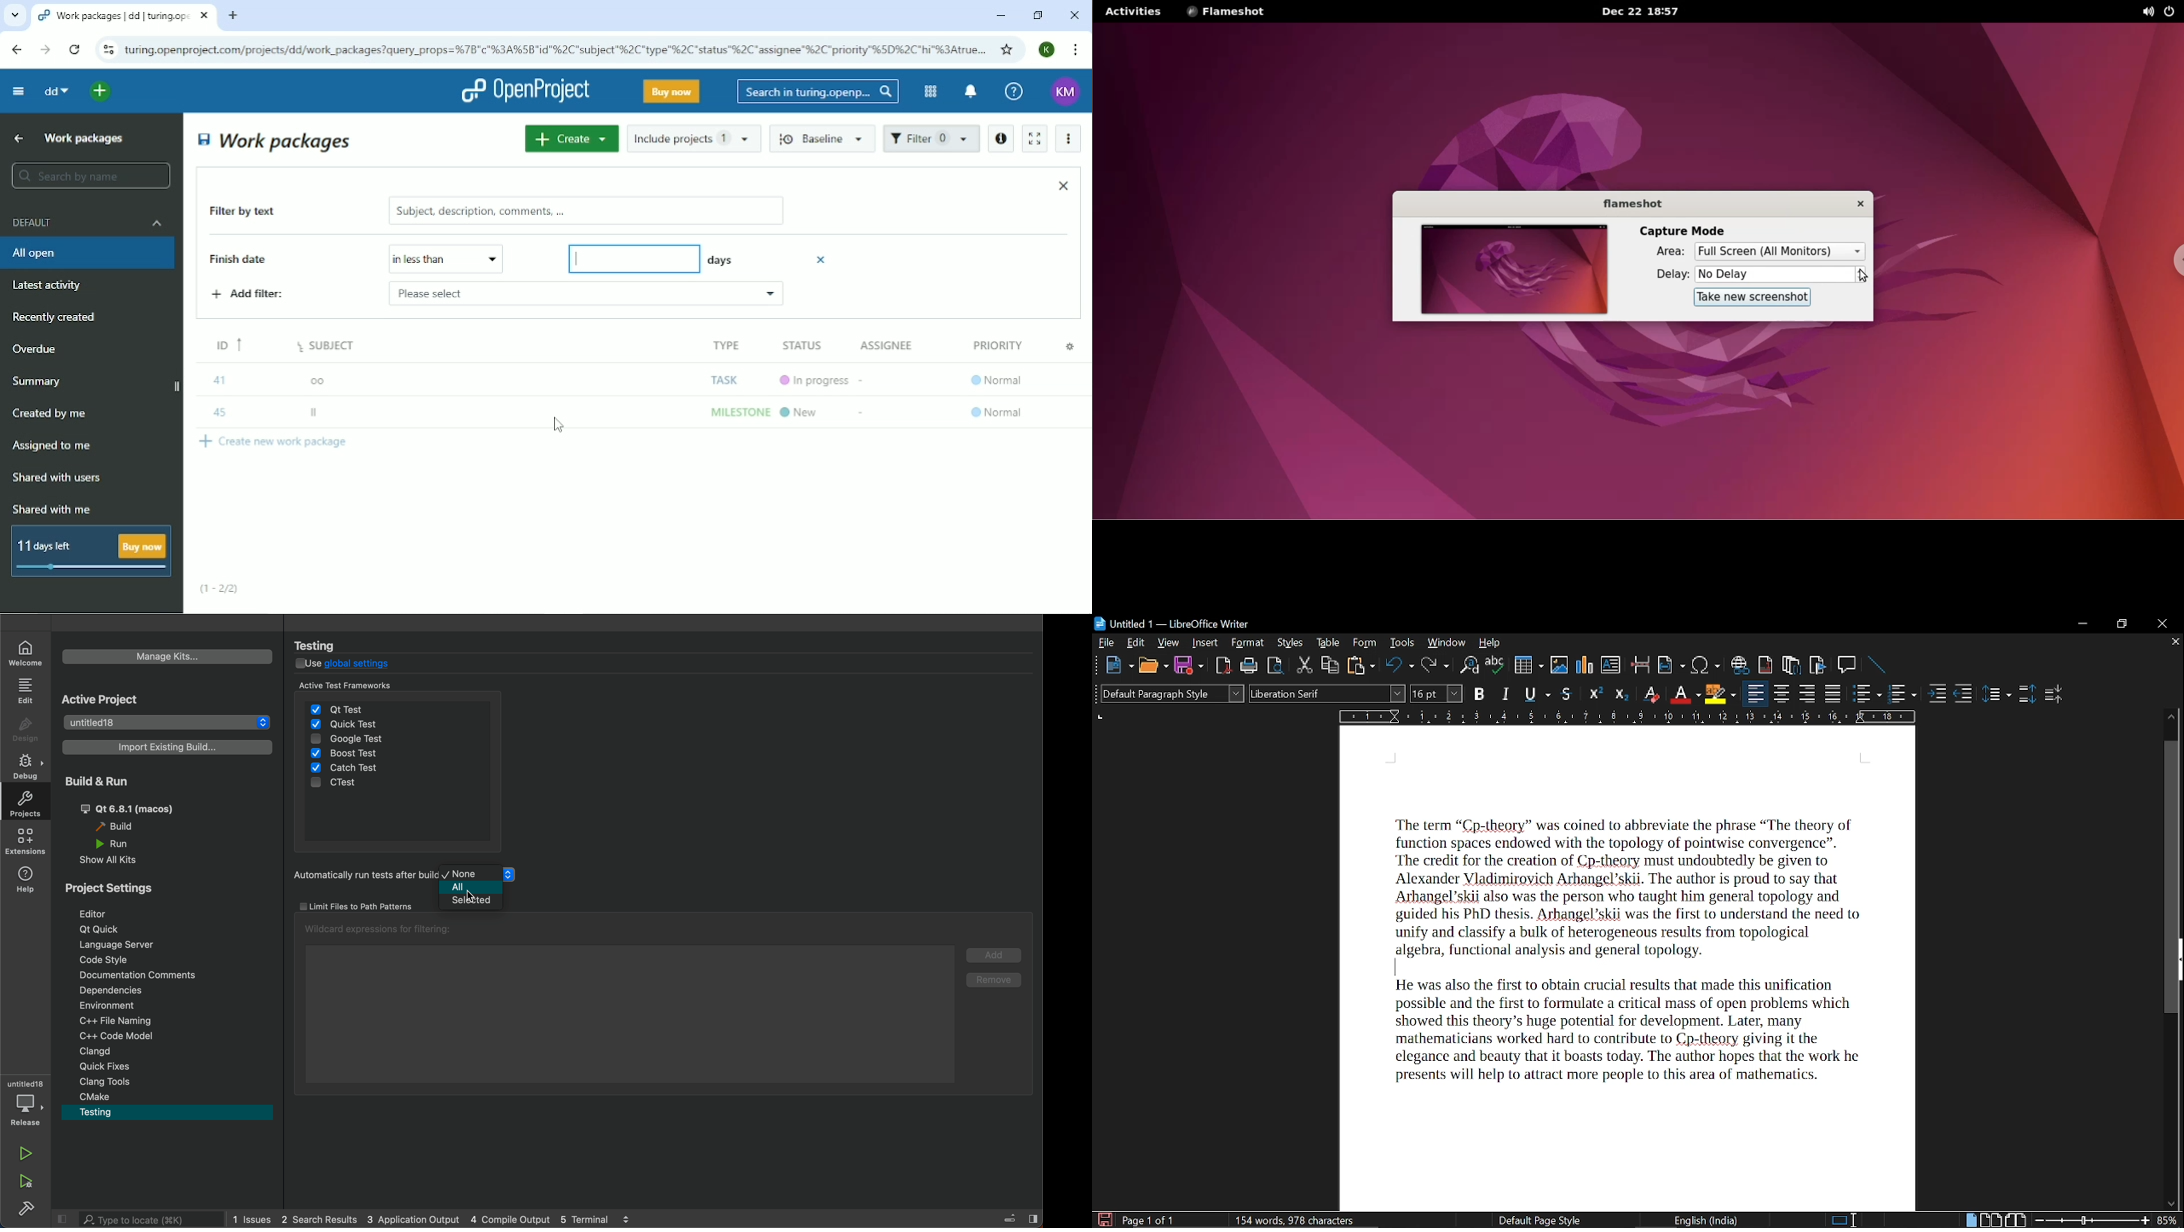  I want to click on 45, so click(220, 413).